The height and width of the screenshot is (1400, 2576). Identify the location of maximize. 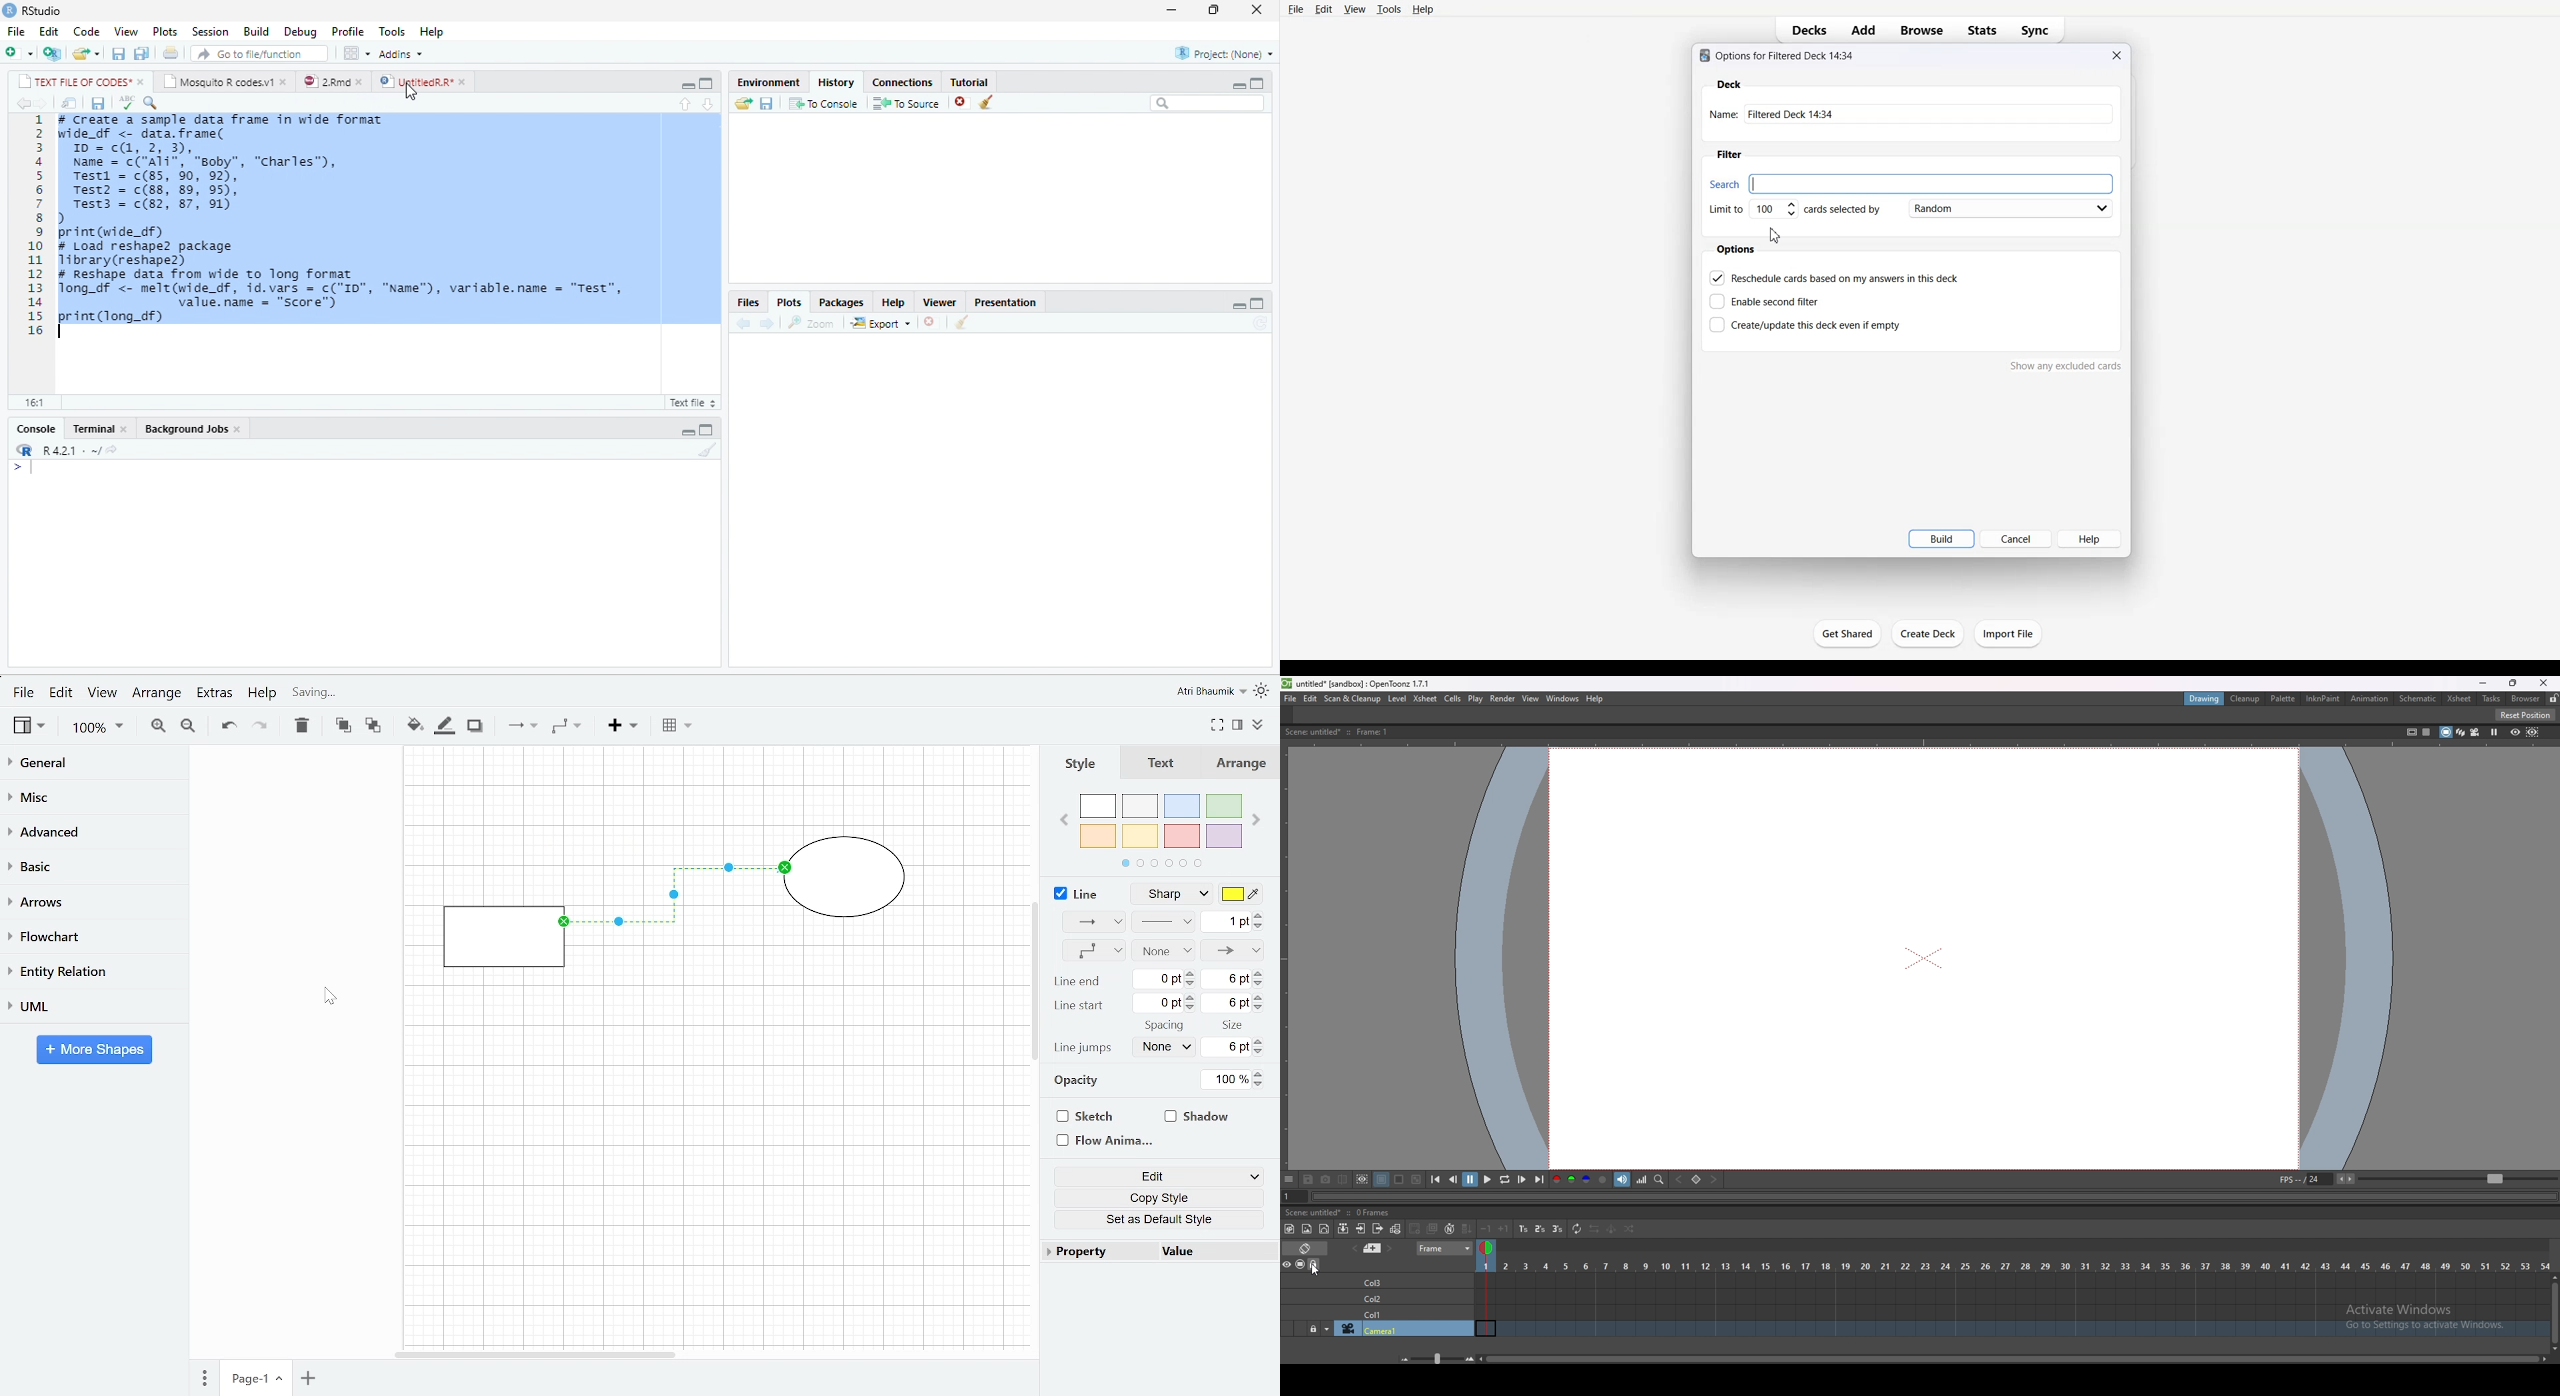
(1258, 83).